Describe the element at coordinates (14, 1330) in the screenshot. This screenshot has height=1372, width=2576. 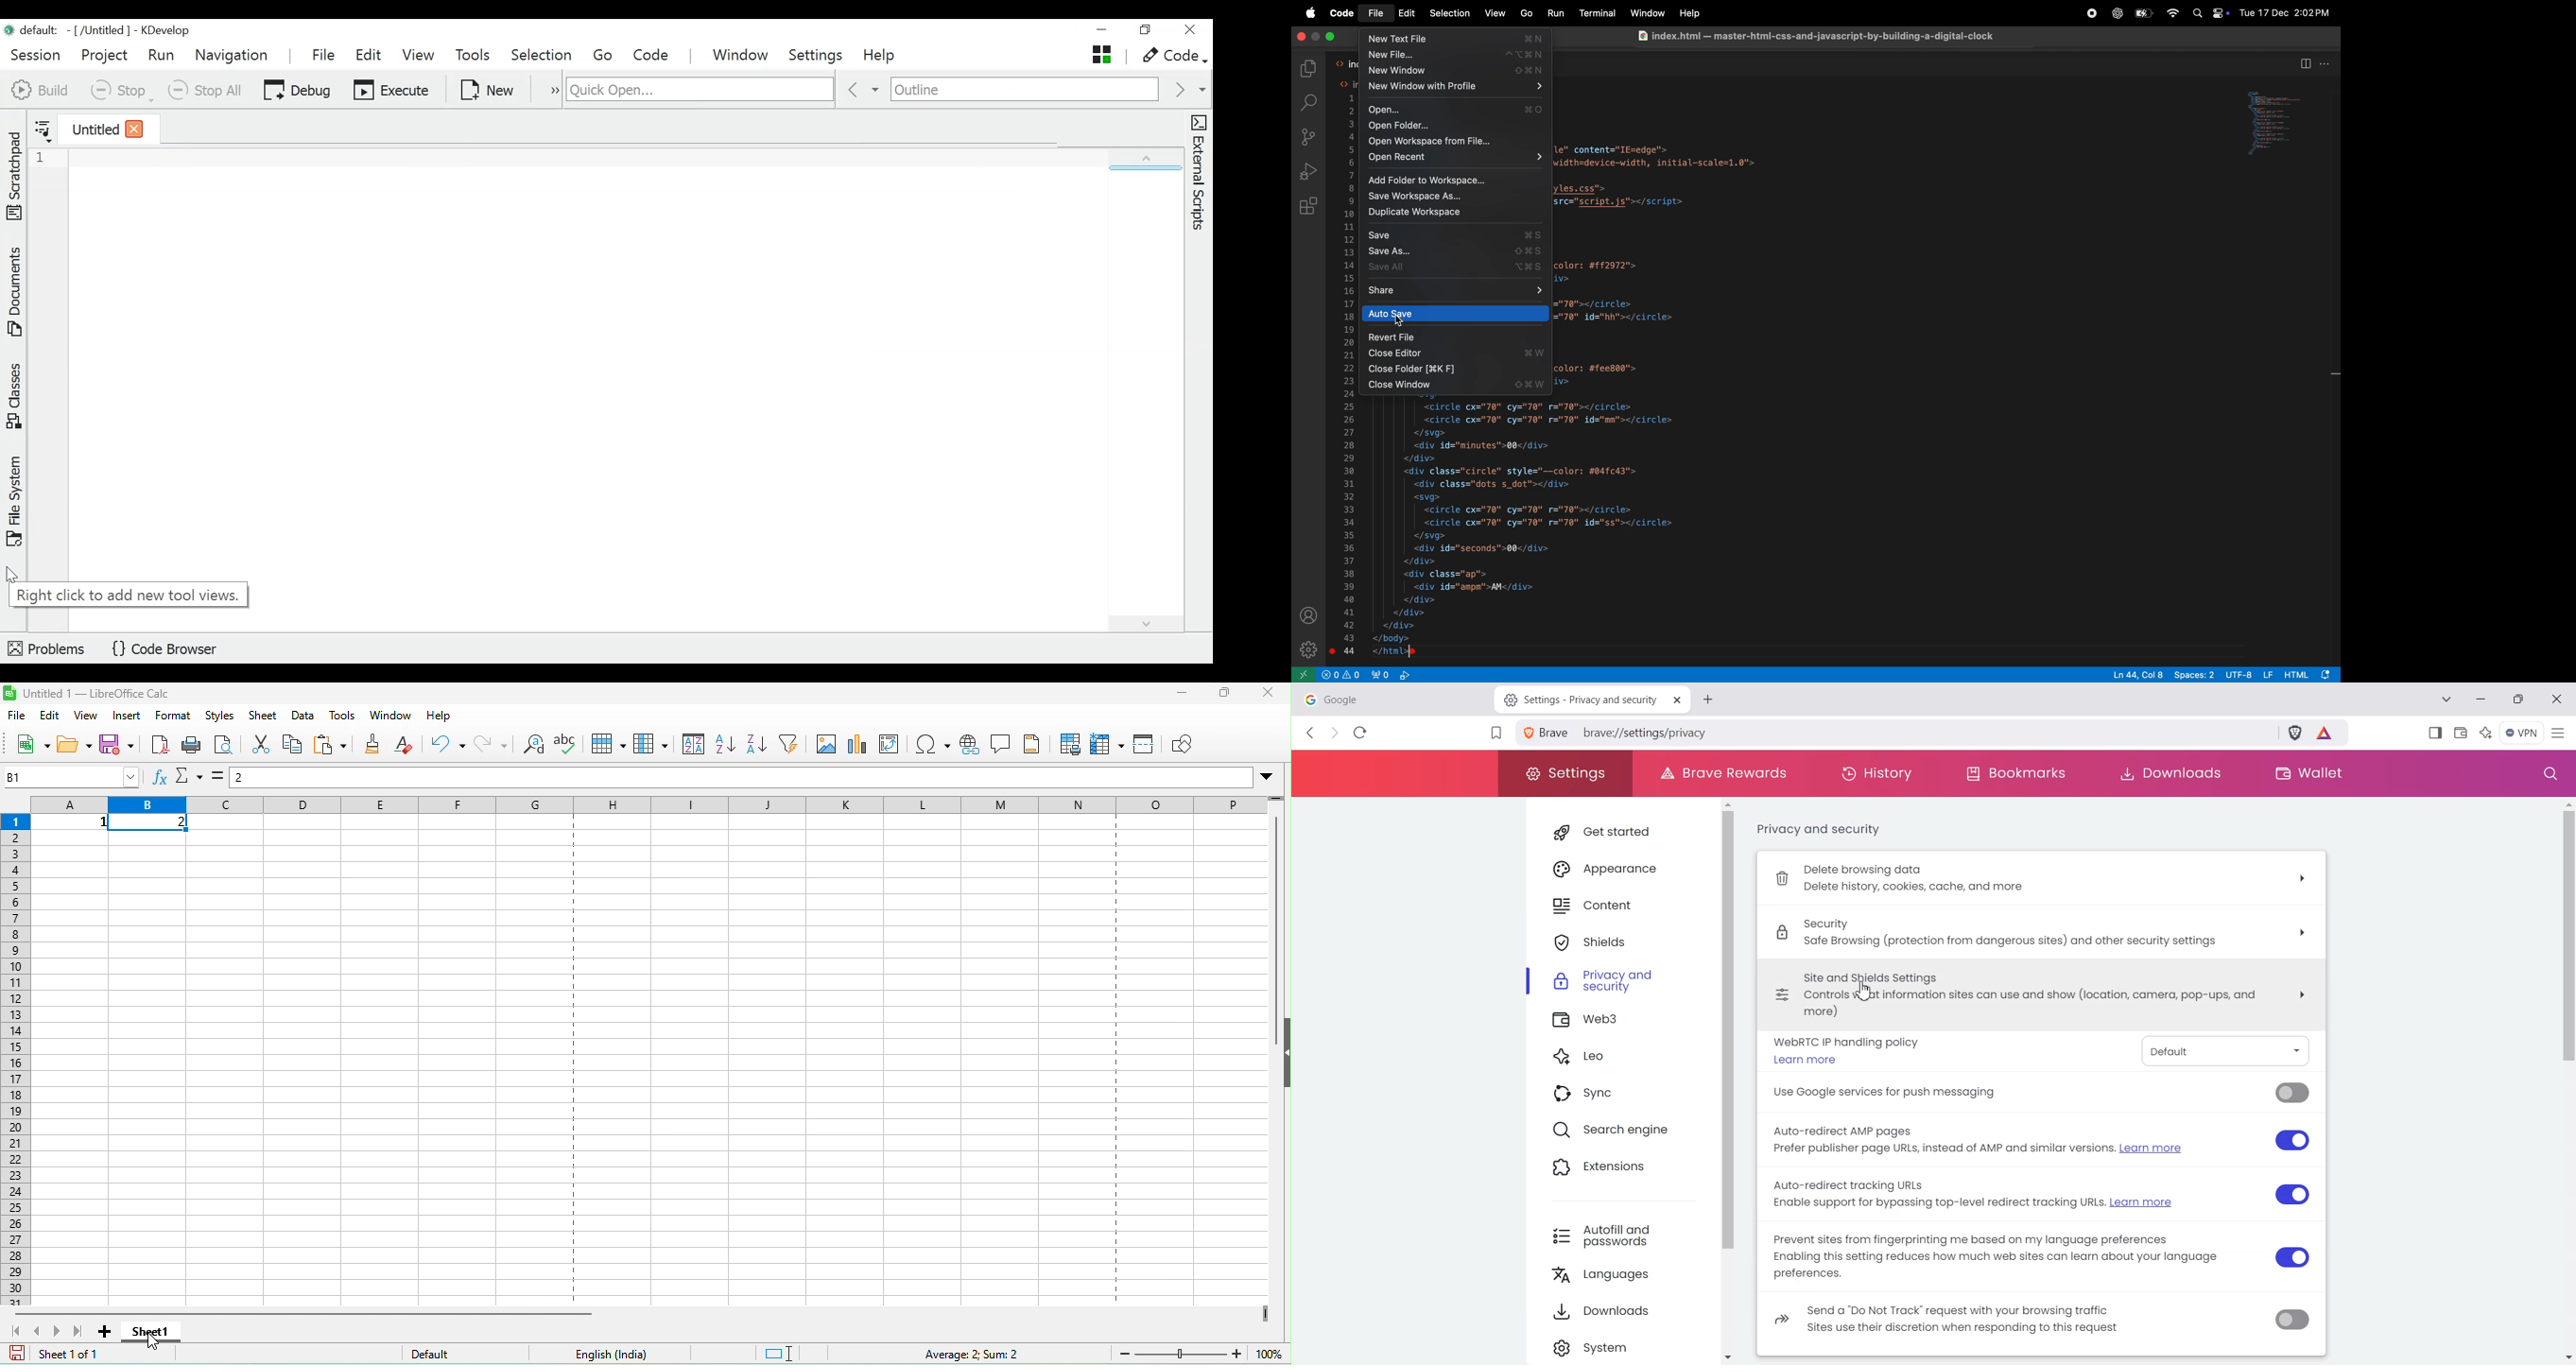
I see `scroll to first sheet` at that location.